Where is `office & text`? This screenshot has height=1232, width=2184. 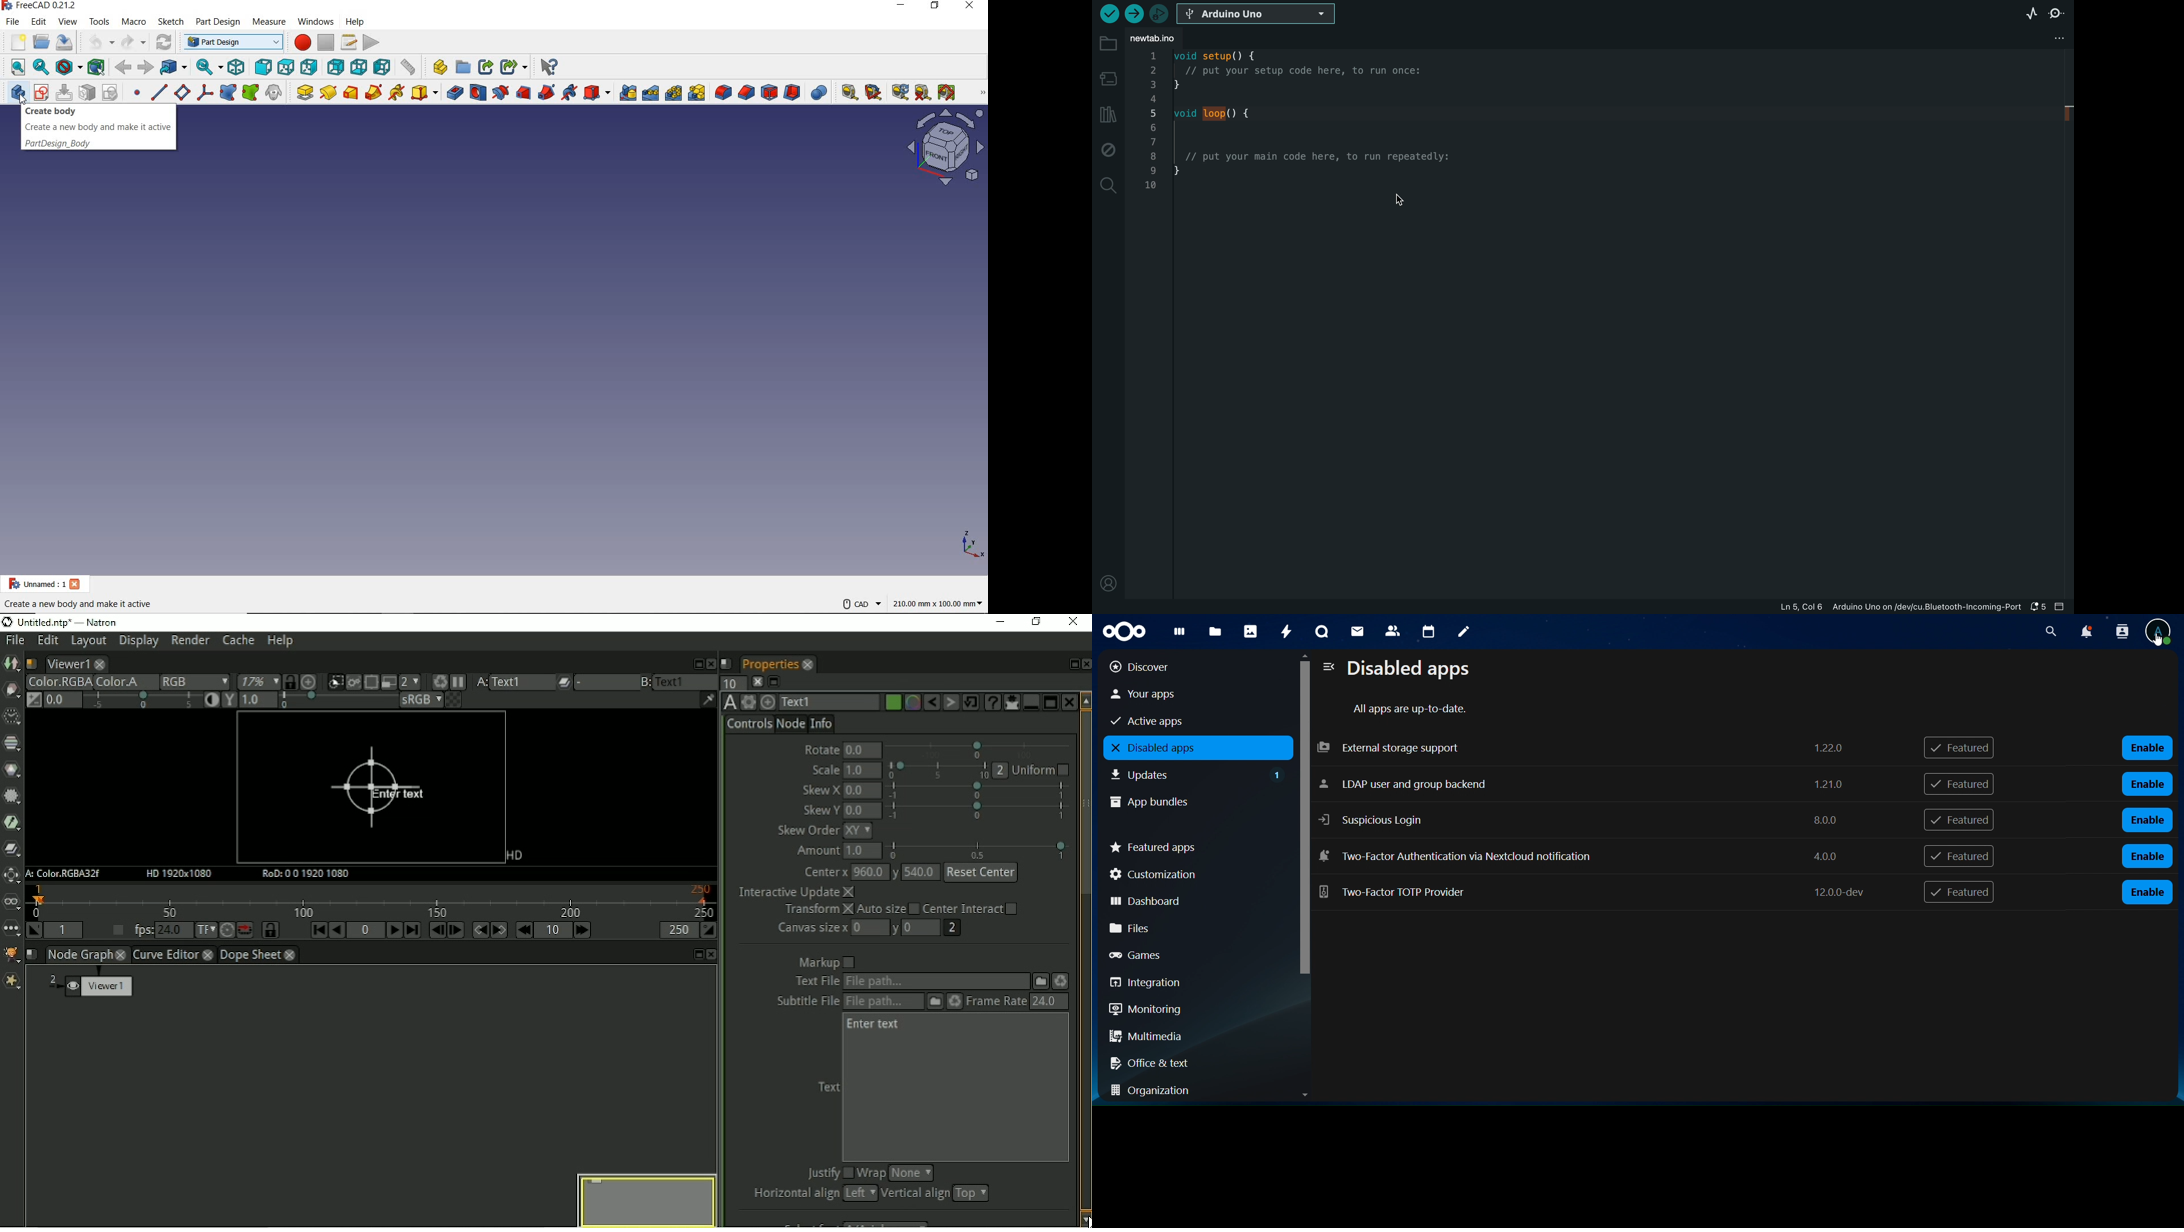 office & text is located at coordinates (1188, 1061).